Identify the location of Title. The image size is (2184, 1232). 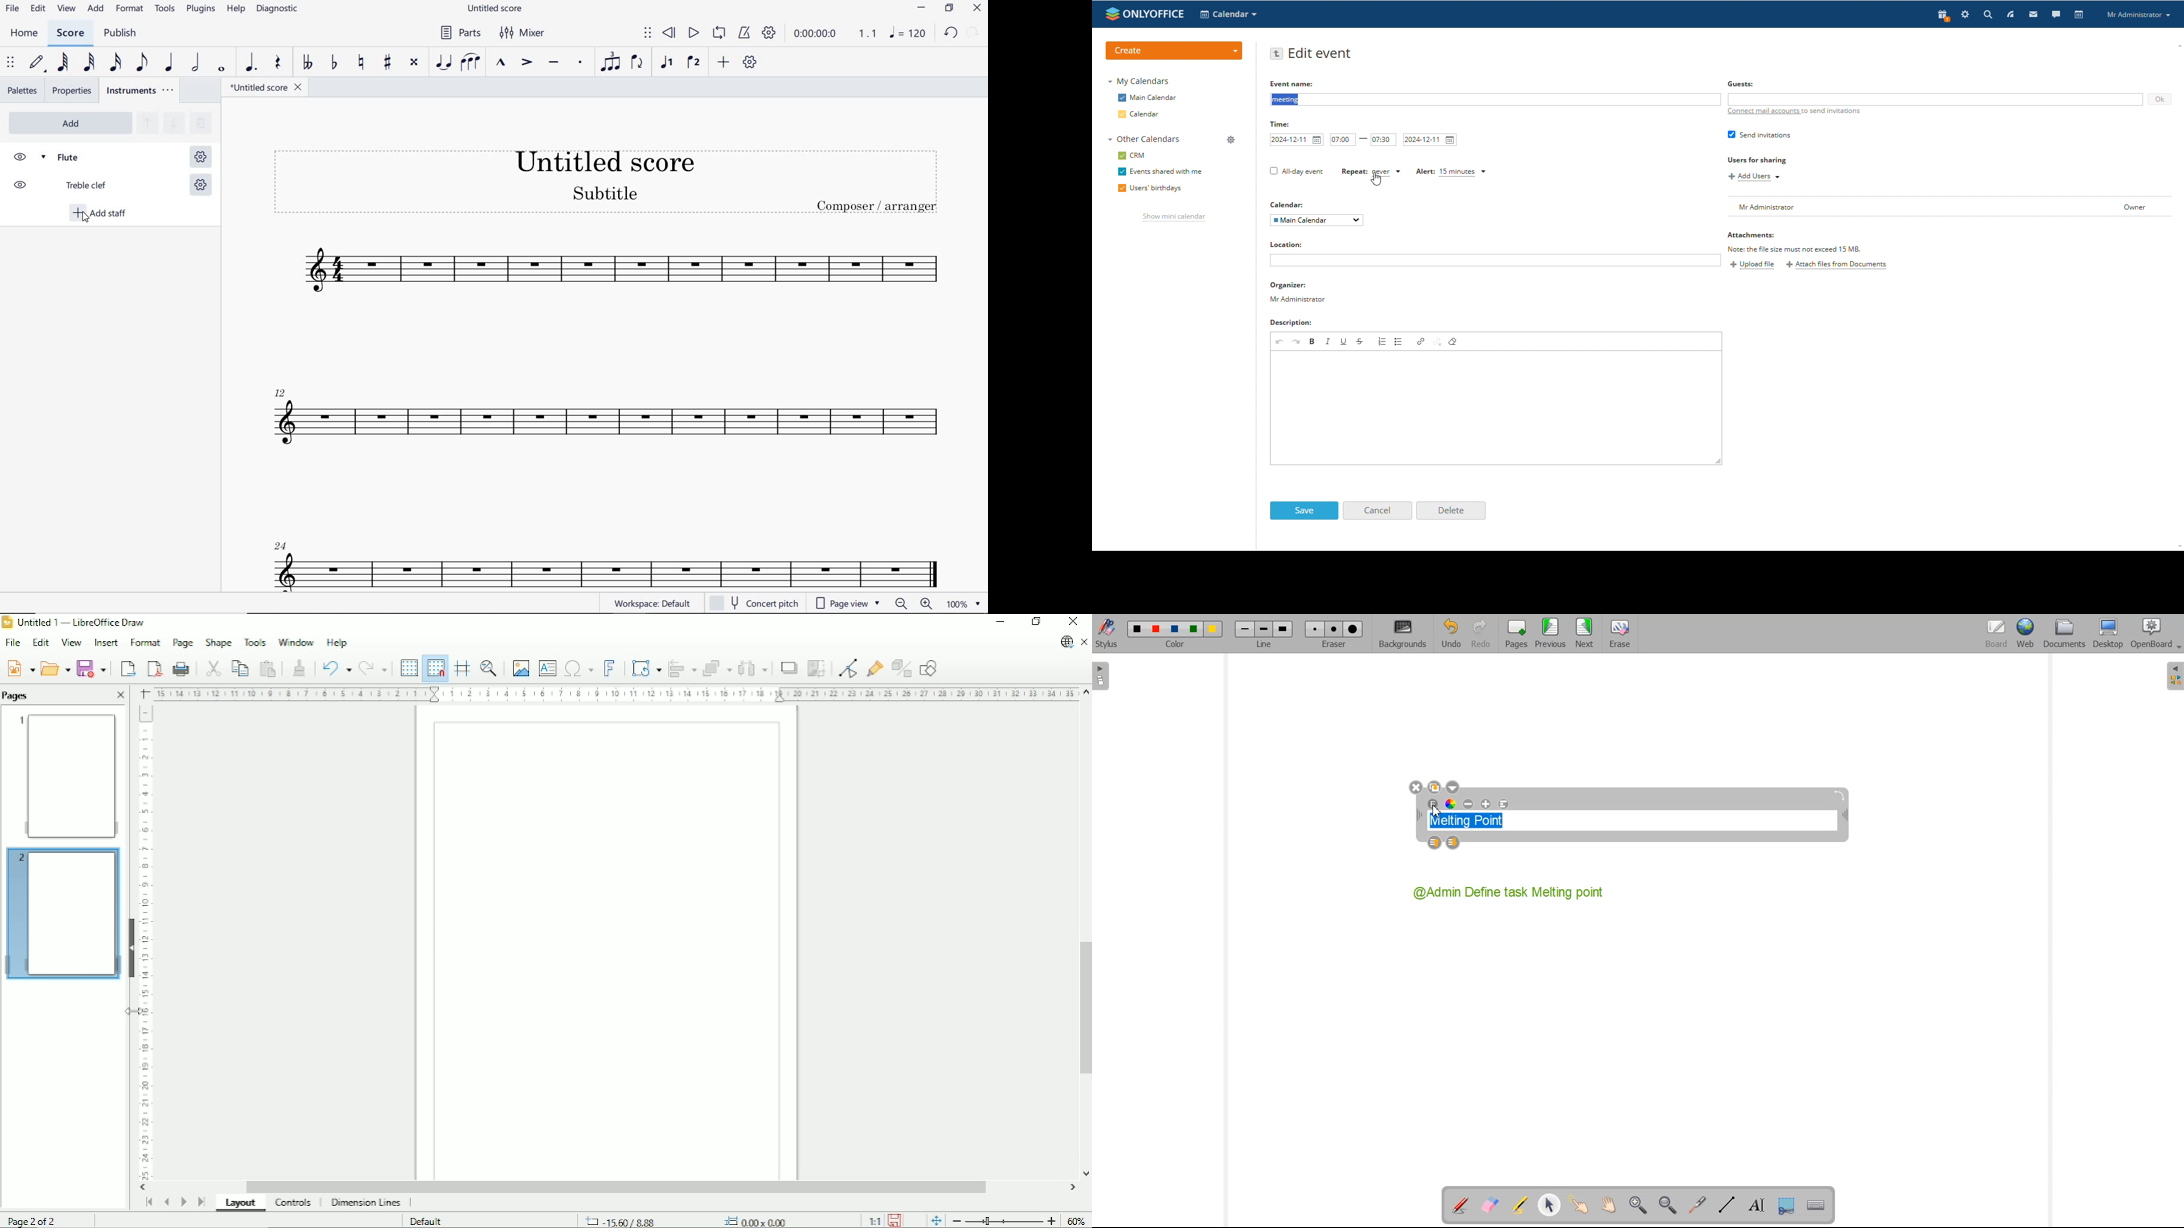
(607, 182).